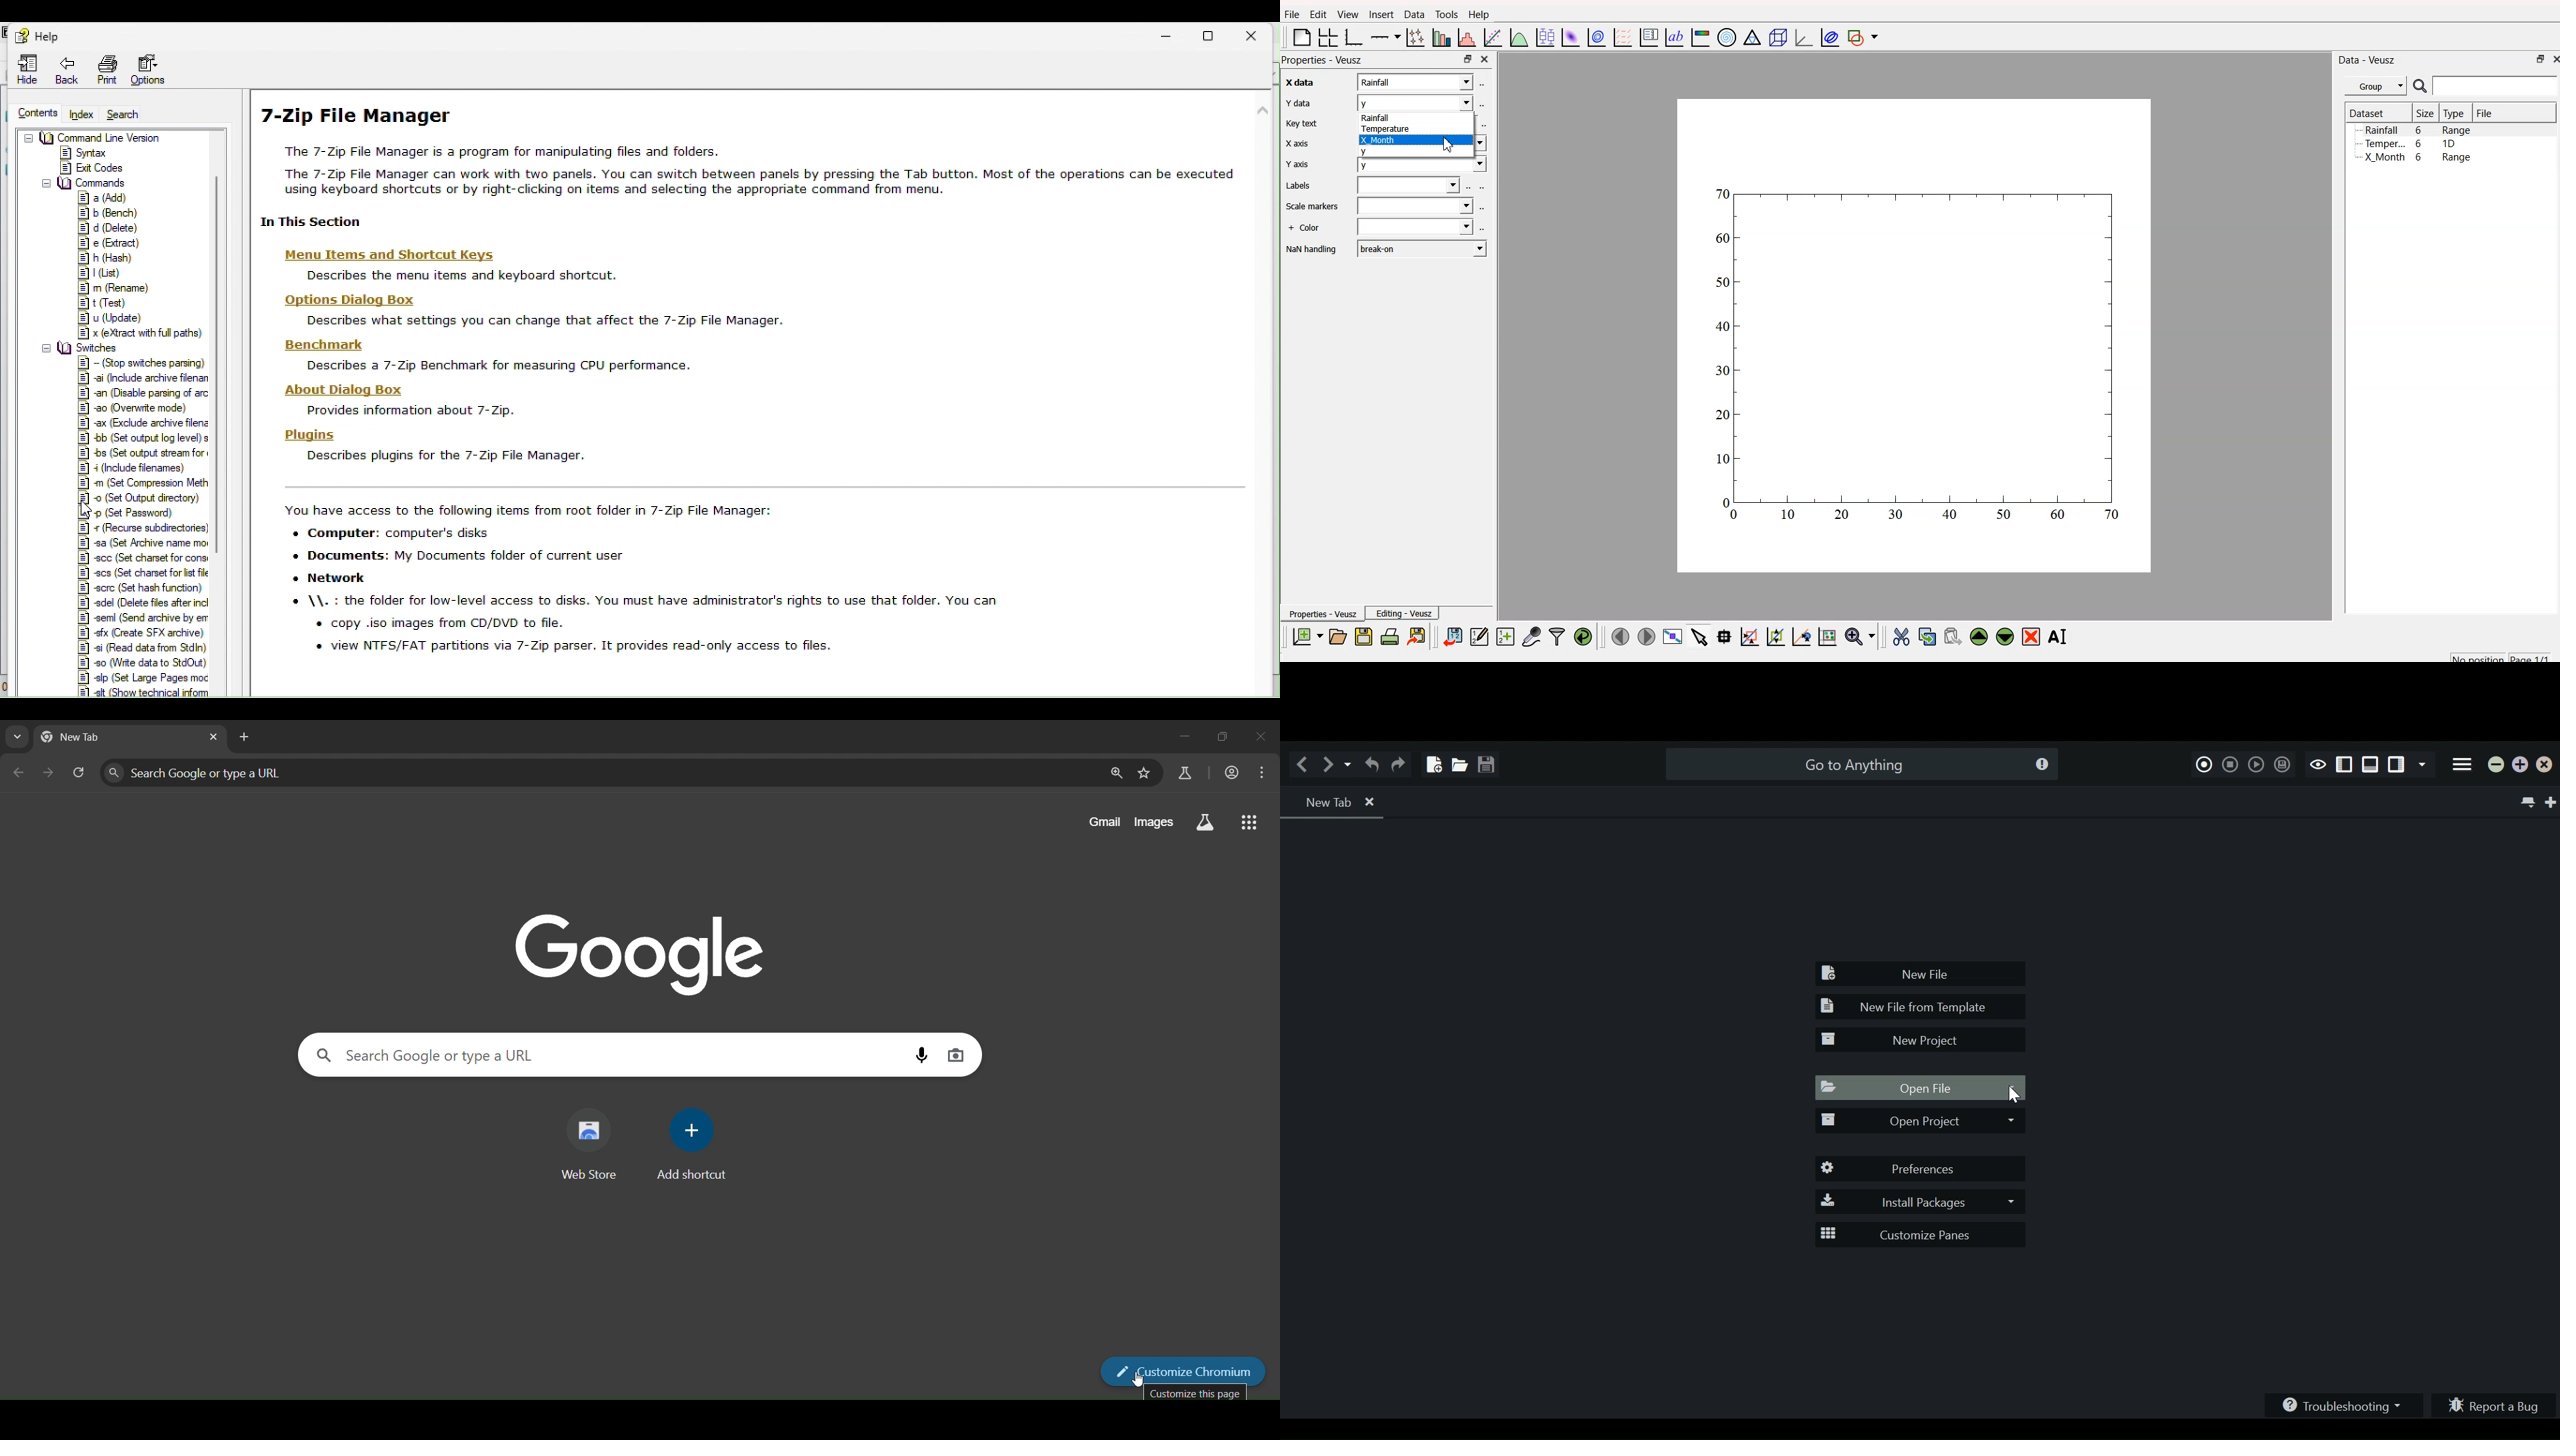 The height and width of the screenshot is (1456, 2576). I want to click on Type, so click(2454, 114).